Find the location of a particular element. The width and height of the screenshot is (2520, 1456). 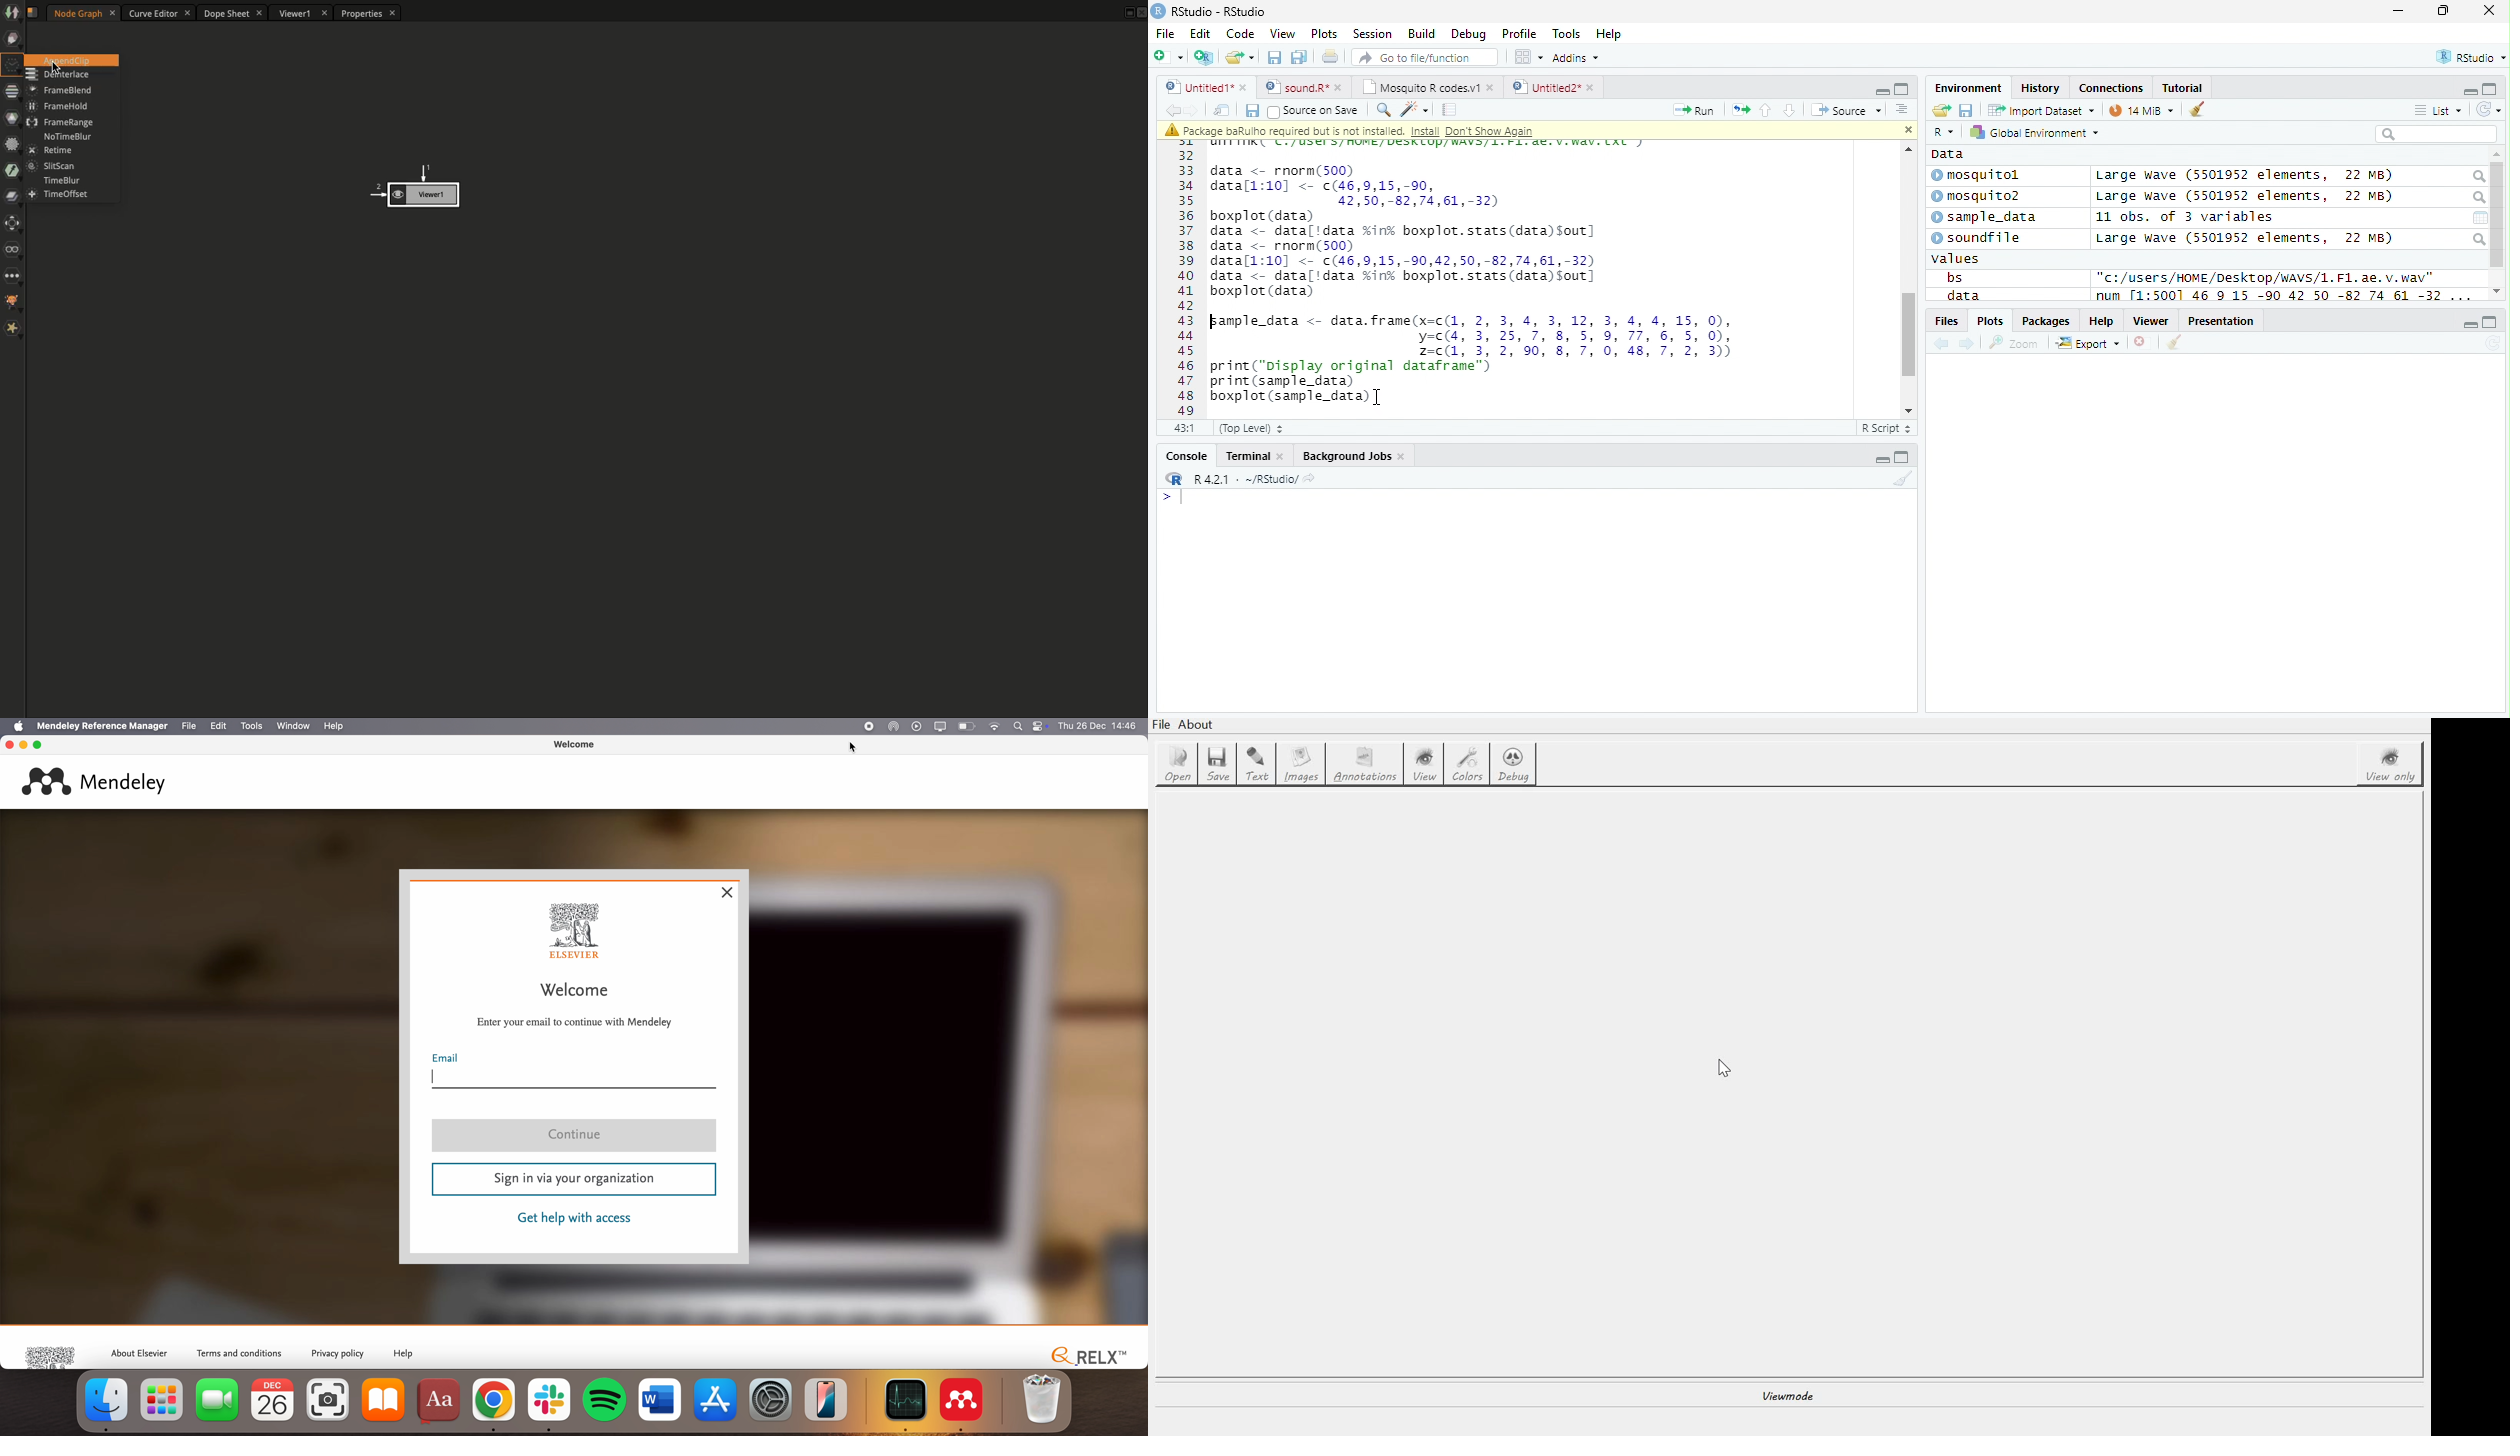

Re-run the previous code is located at coordinates (1740, 110).